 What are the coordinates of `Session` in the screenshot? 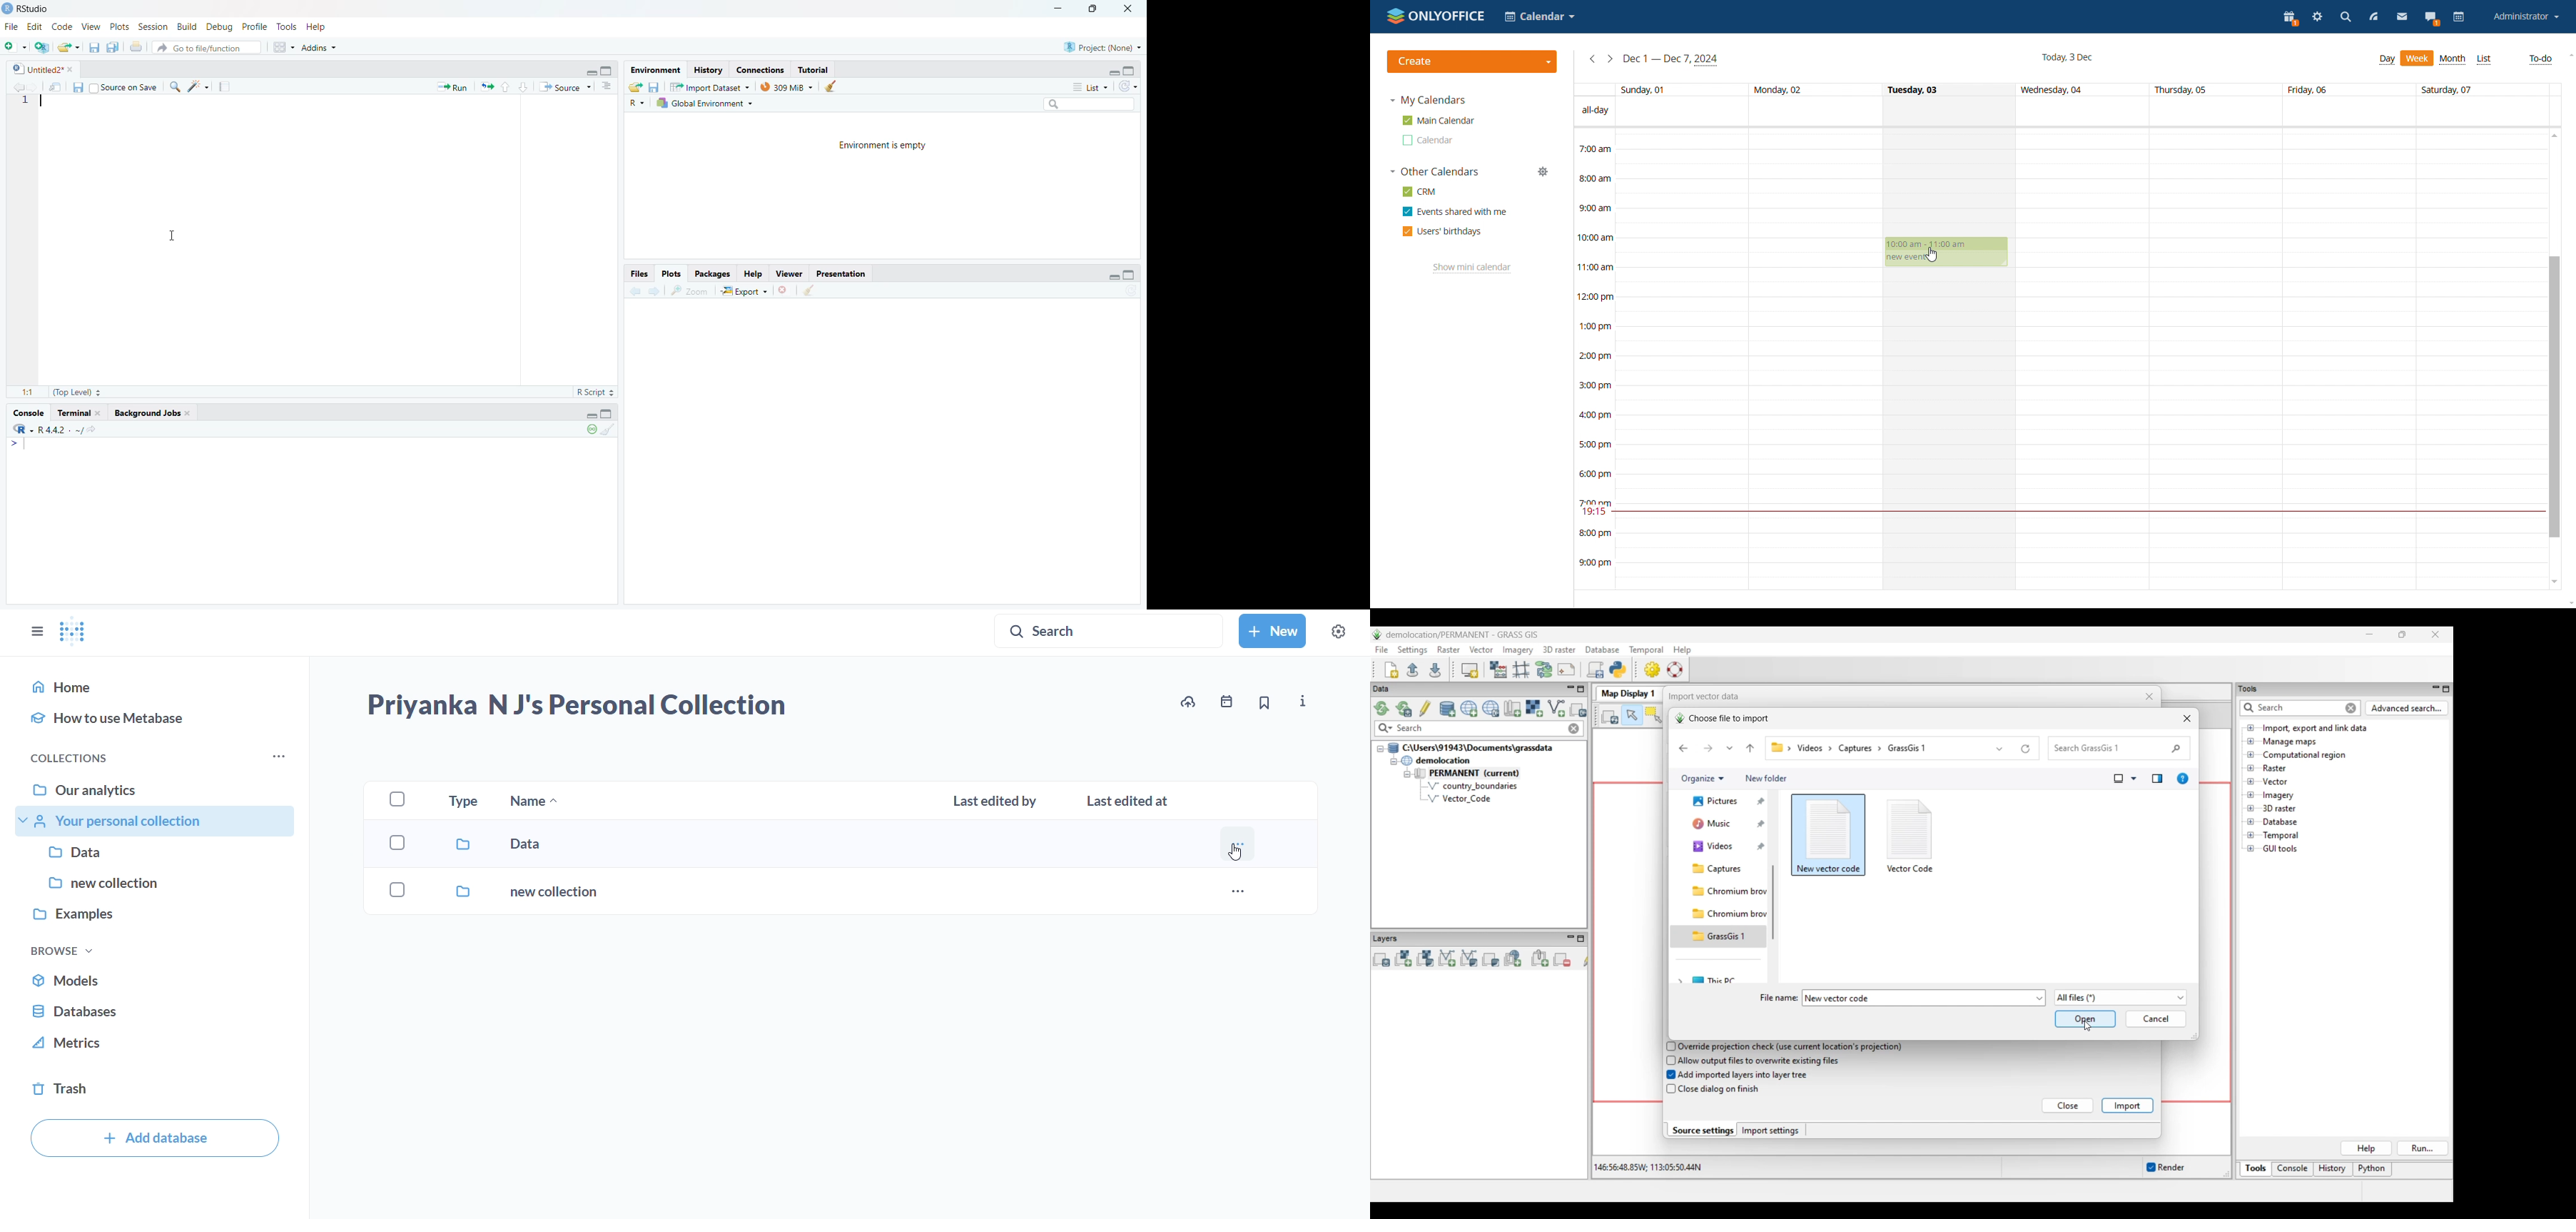 It's located at (152, 26).